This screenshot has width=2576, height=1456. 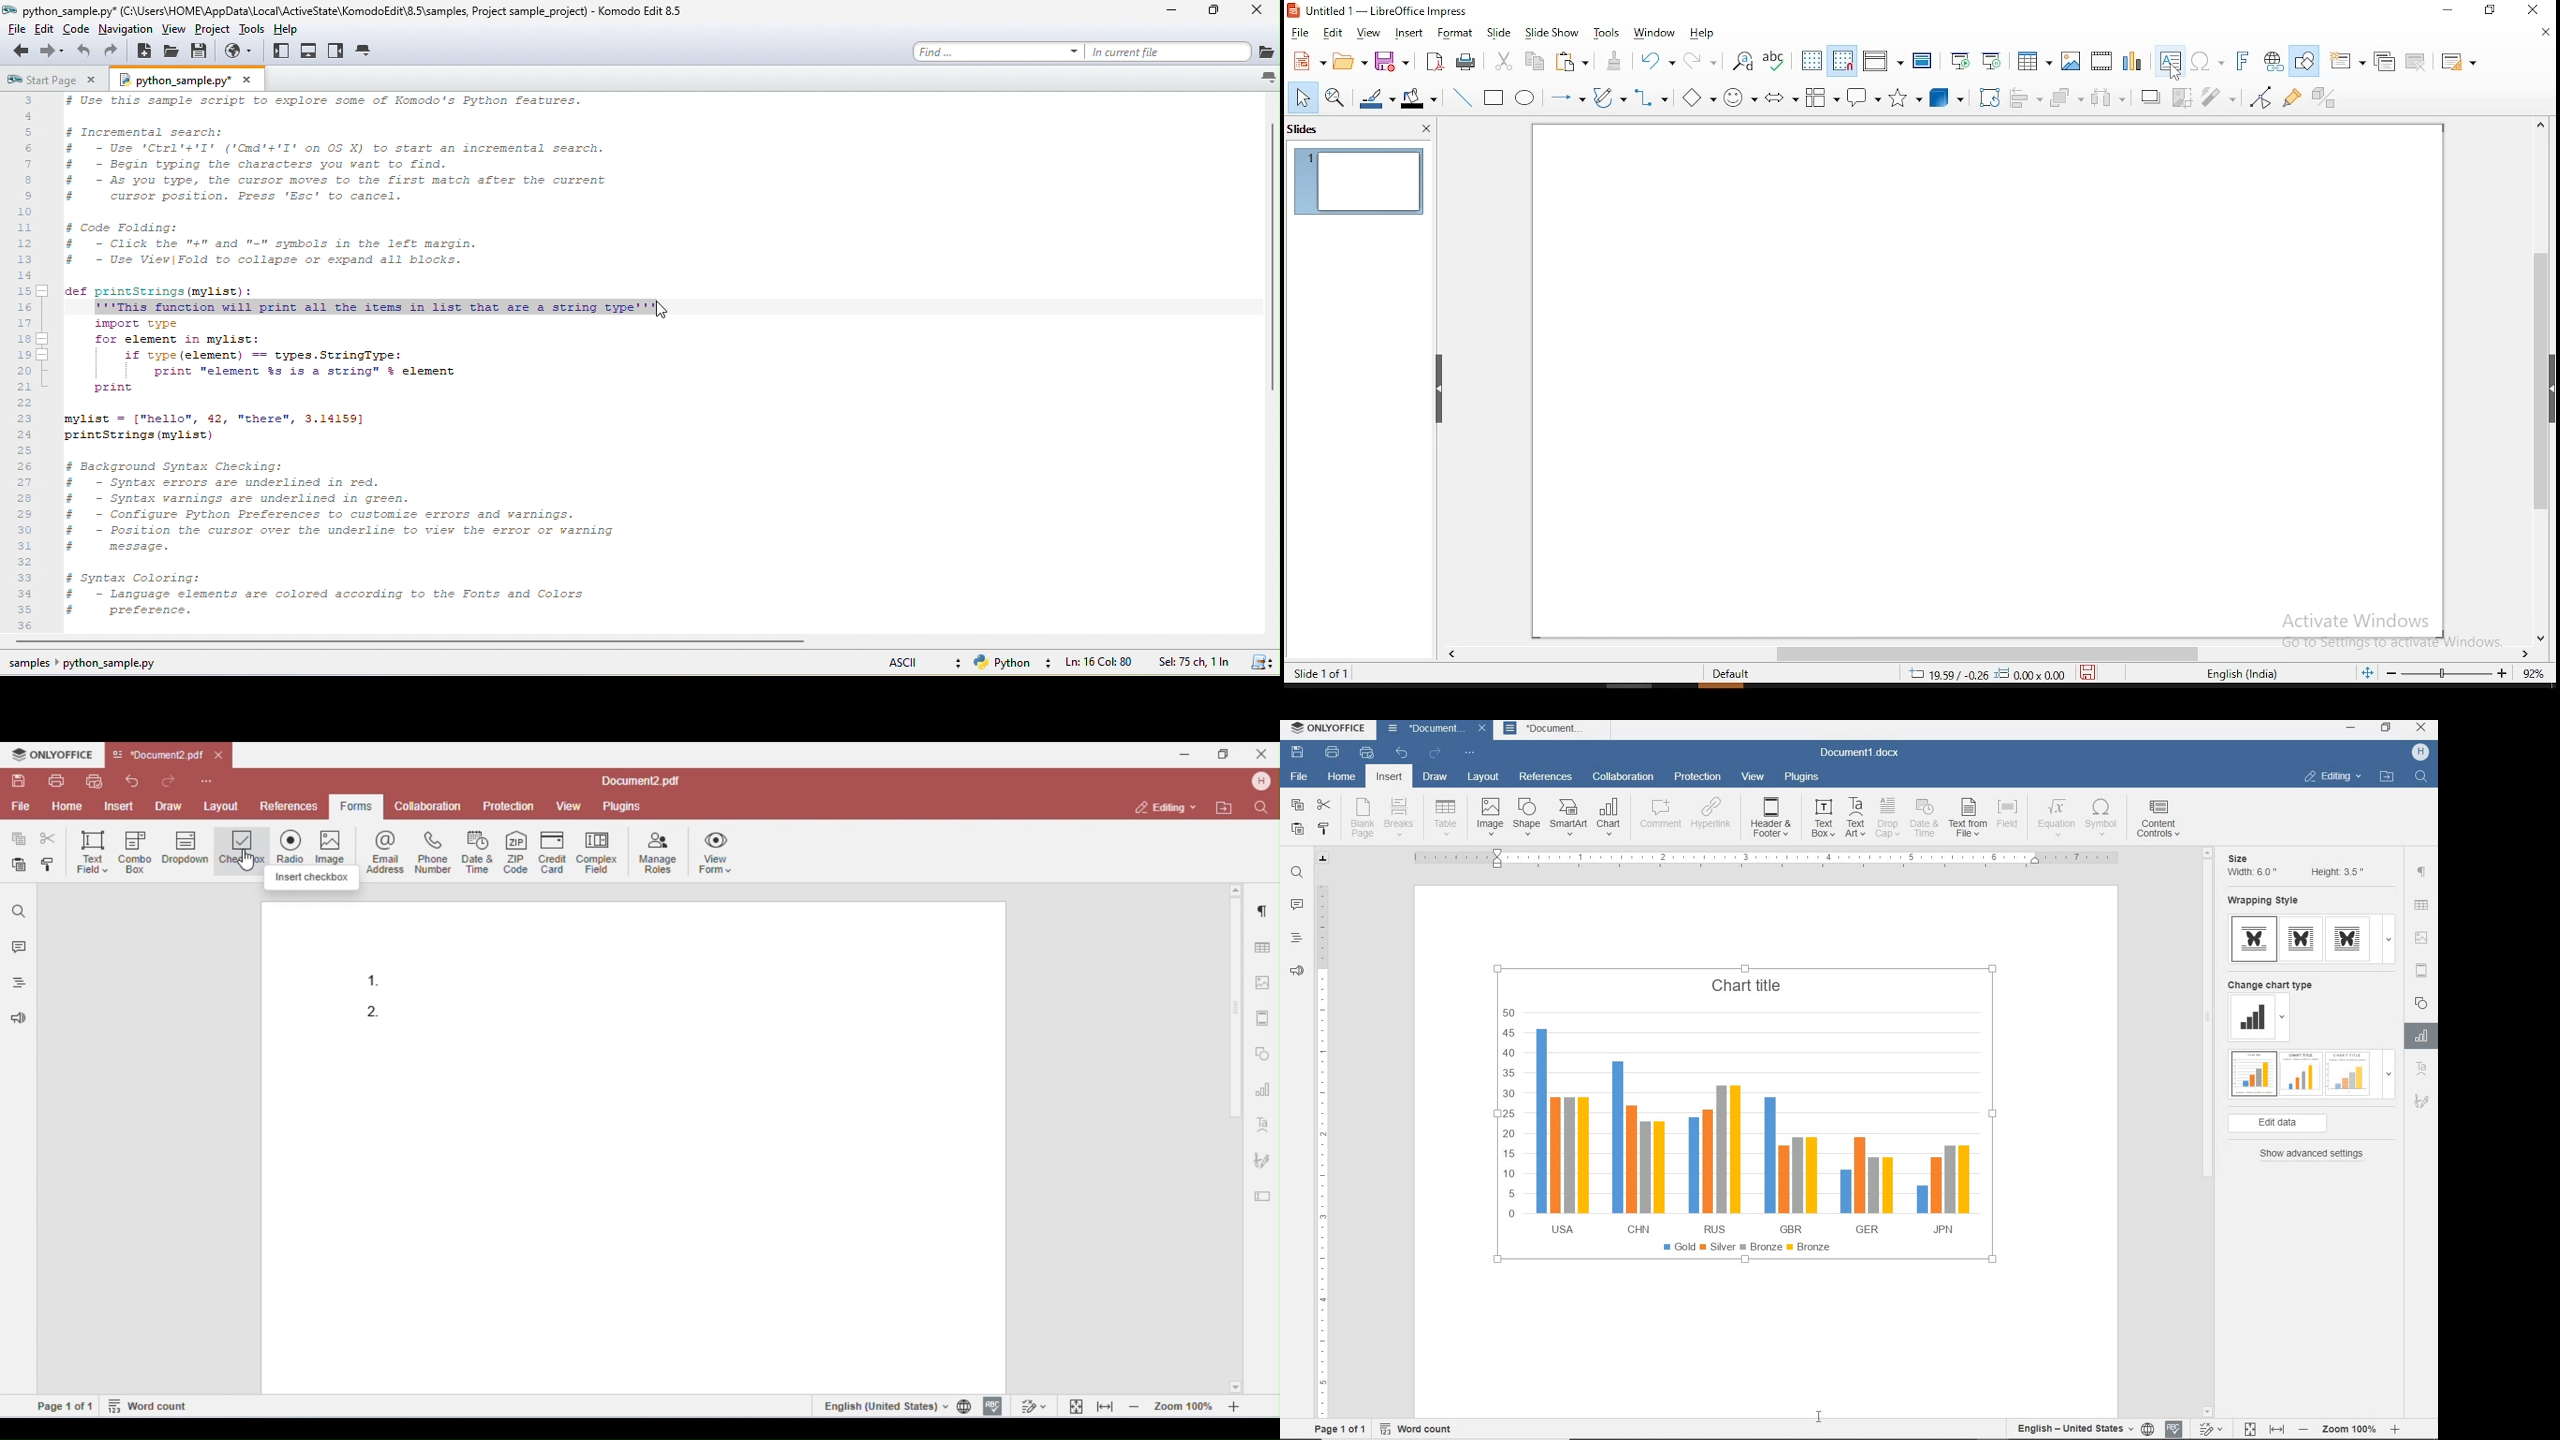 I want to click on restore, so click(x=2487, y=11).